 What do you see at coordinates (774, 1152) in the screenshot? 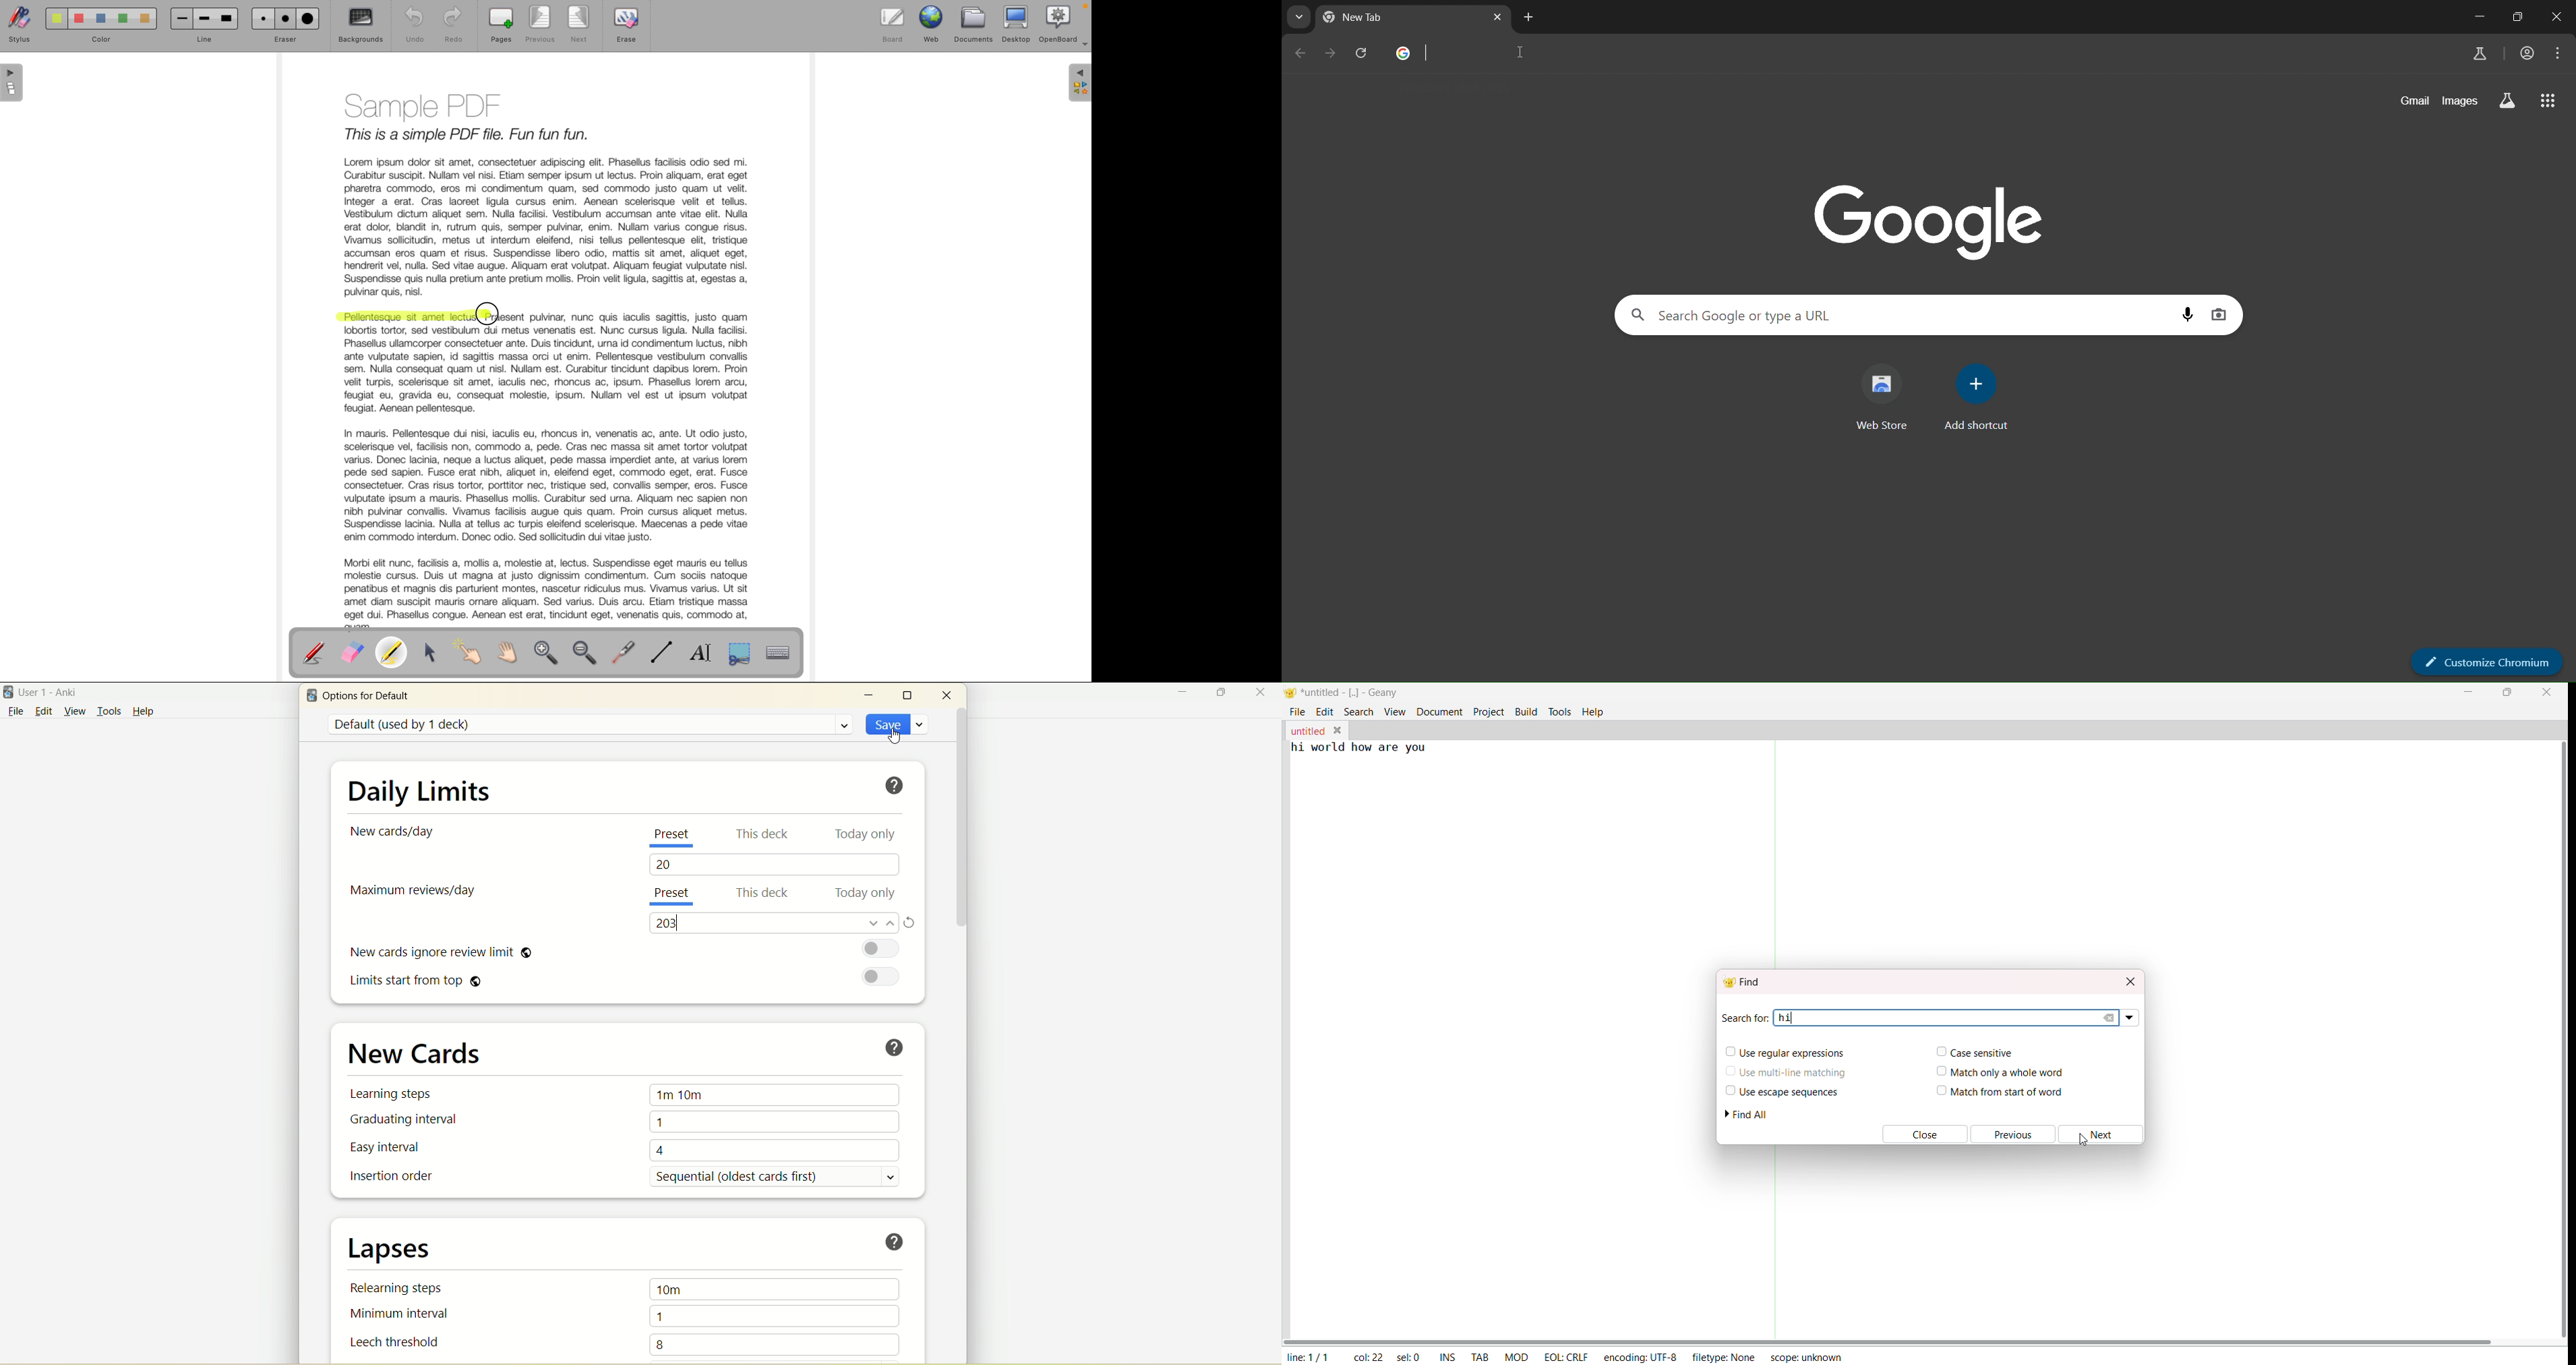
I see `4` at bounding box center [774, 1152].